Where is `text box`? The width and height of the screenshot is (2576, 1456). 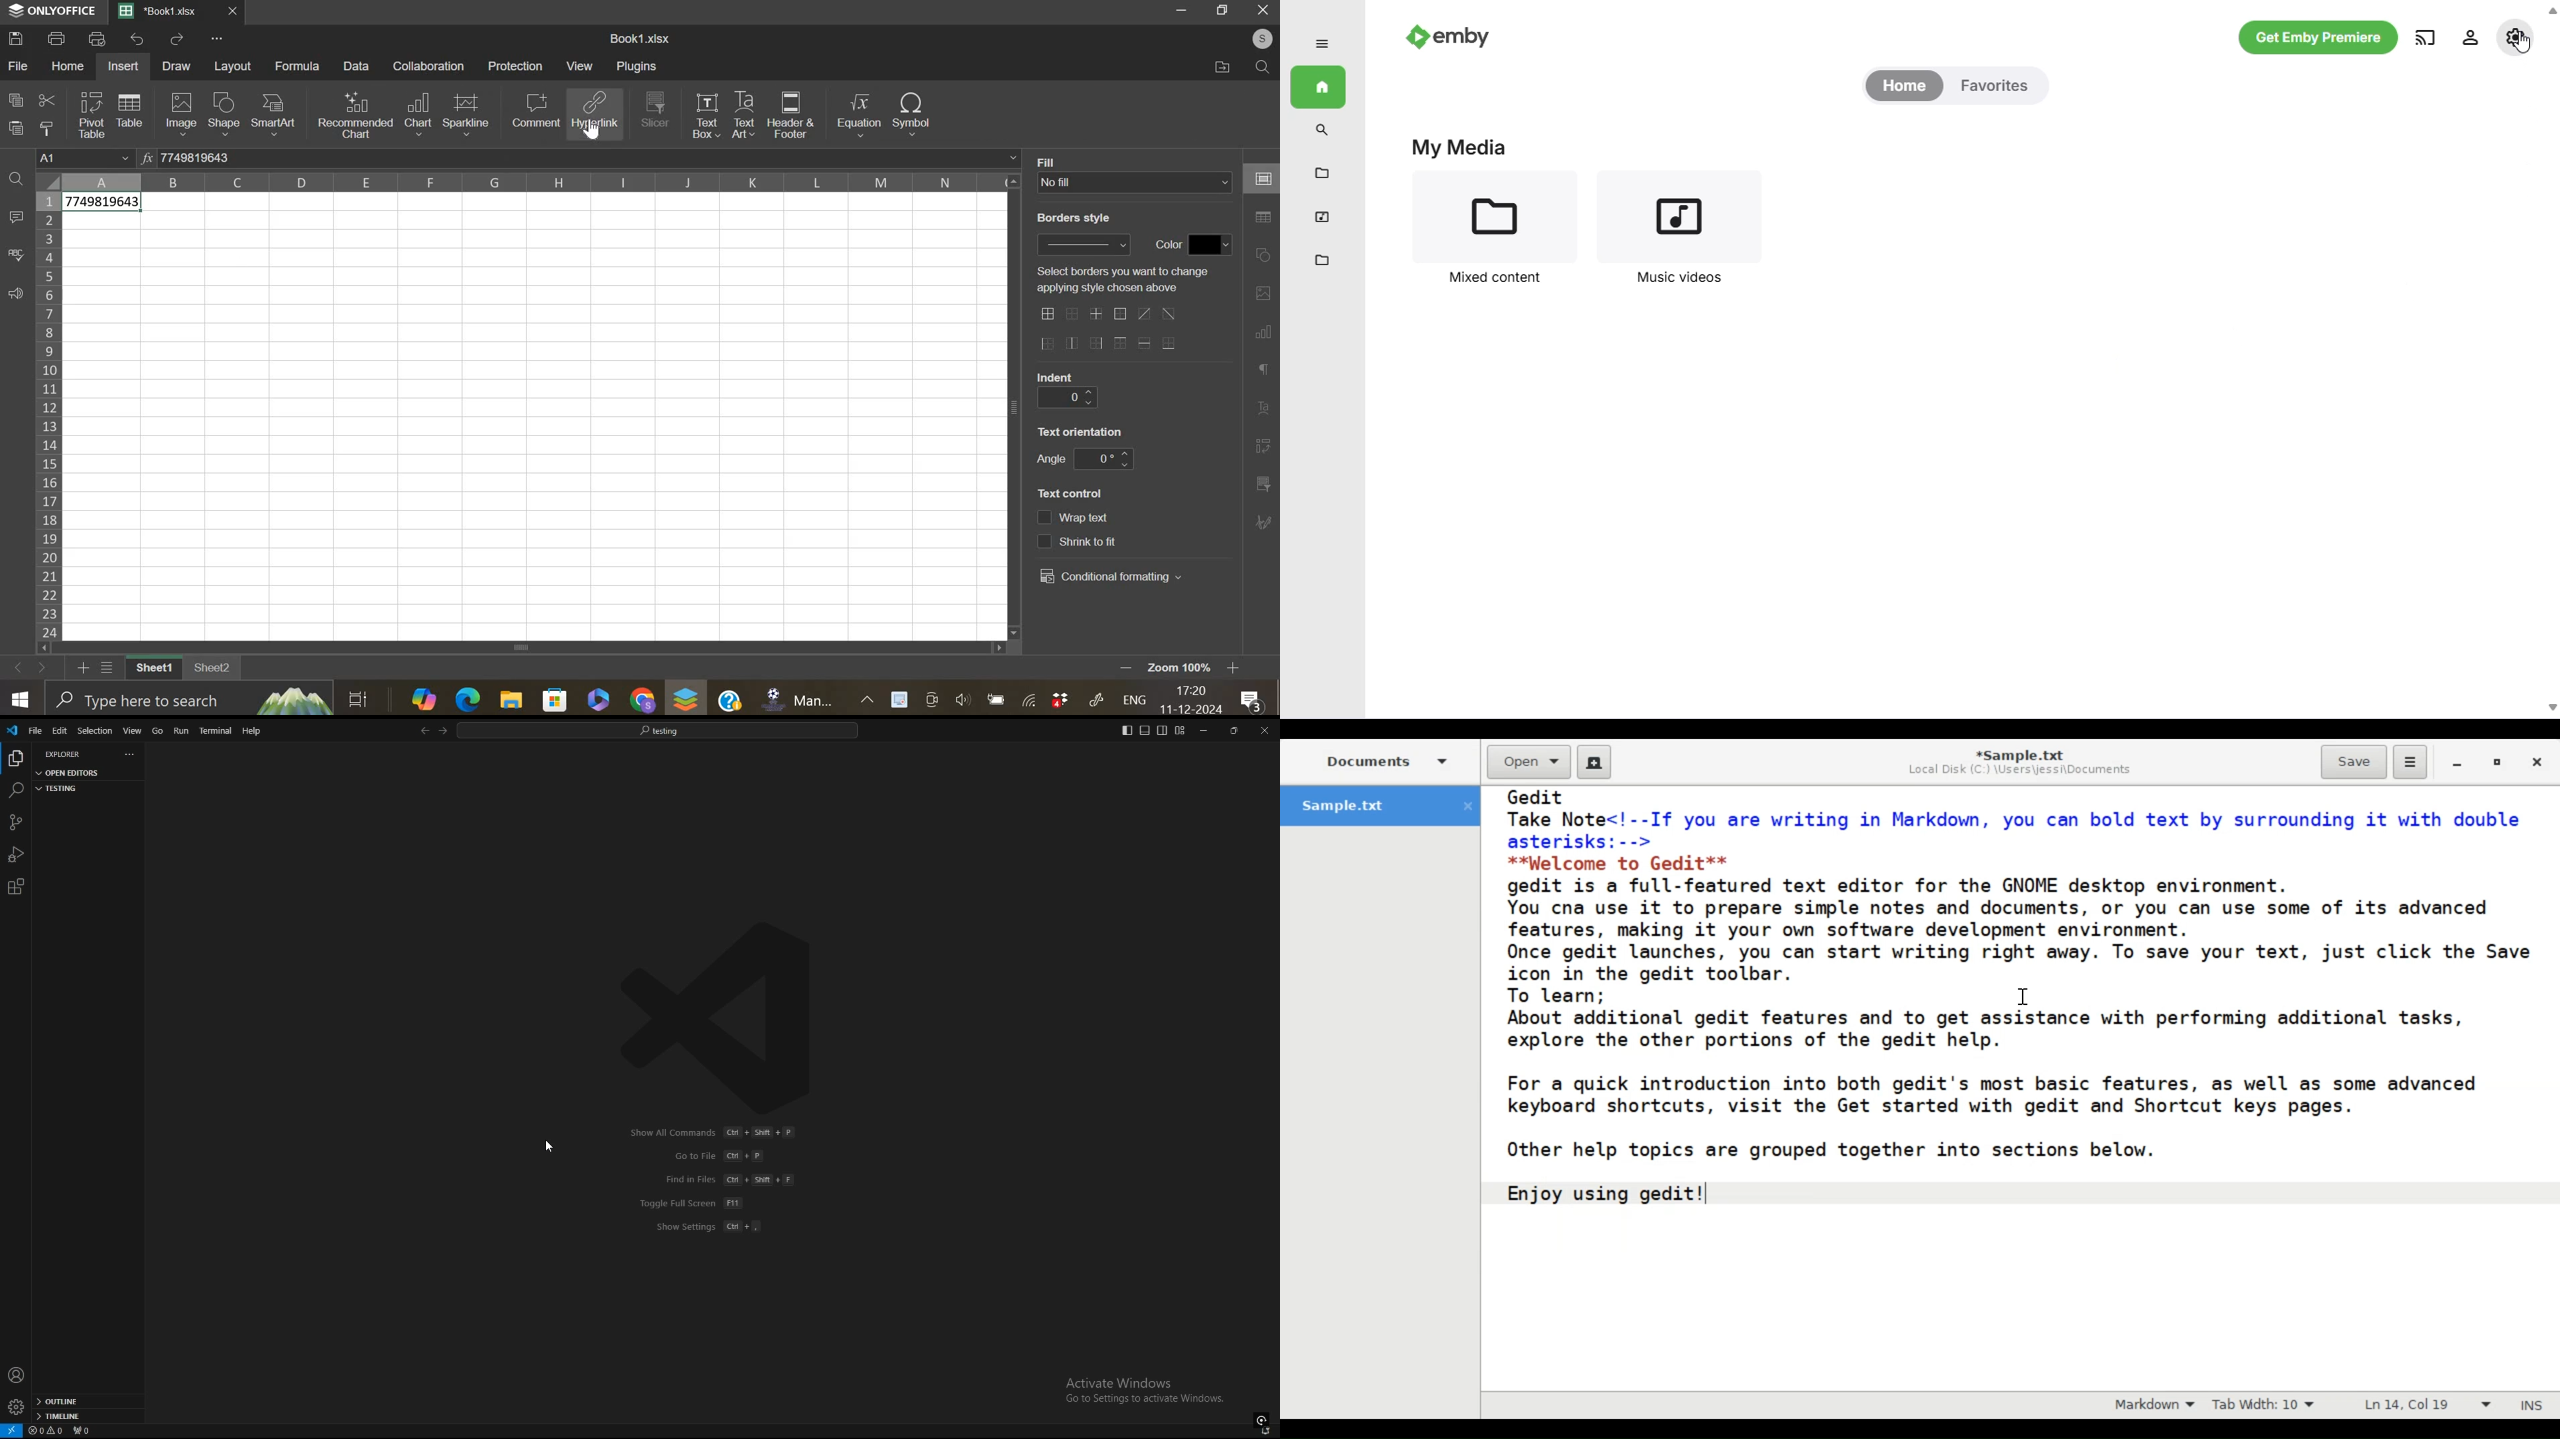 text box is located at coordinates (705, 115).